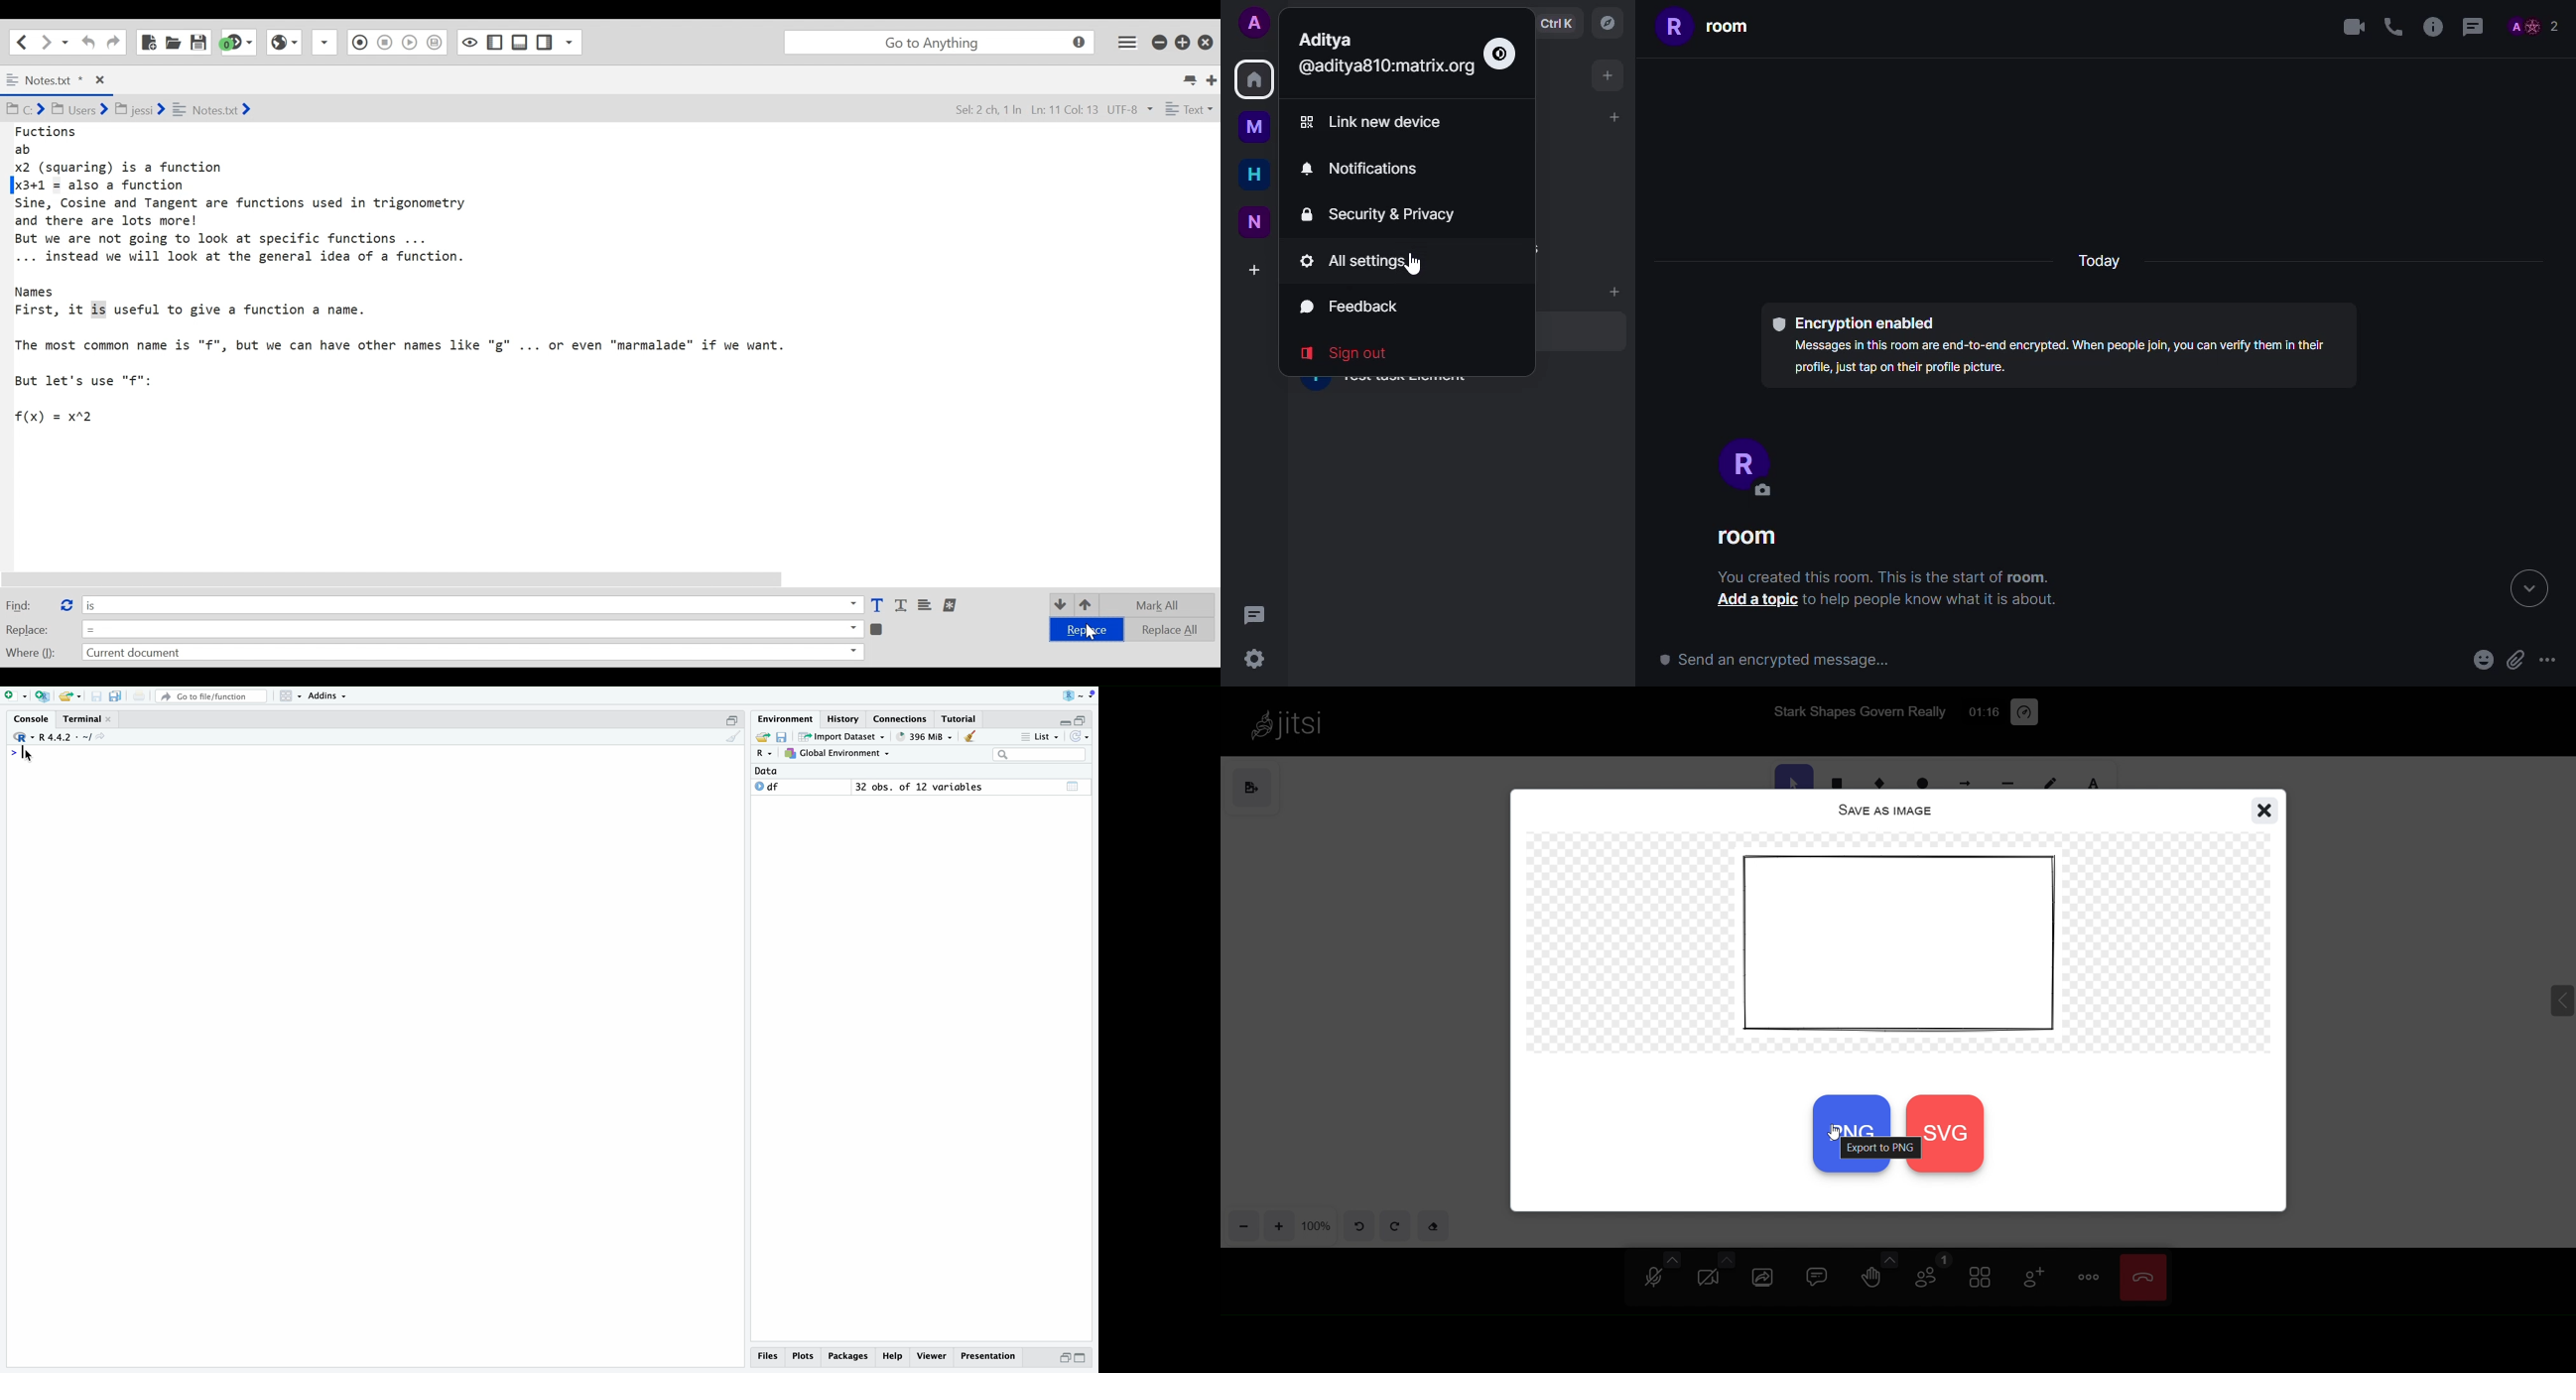 The width and height of the screenshot is (2576, 1400). I want to click on viewer, so click(933, 1356).